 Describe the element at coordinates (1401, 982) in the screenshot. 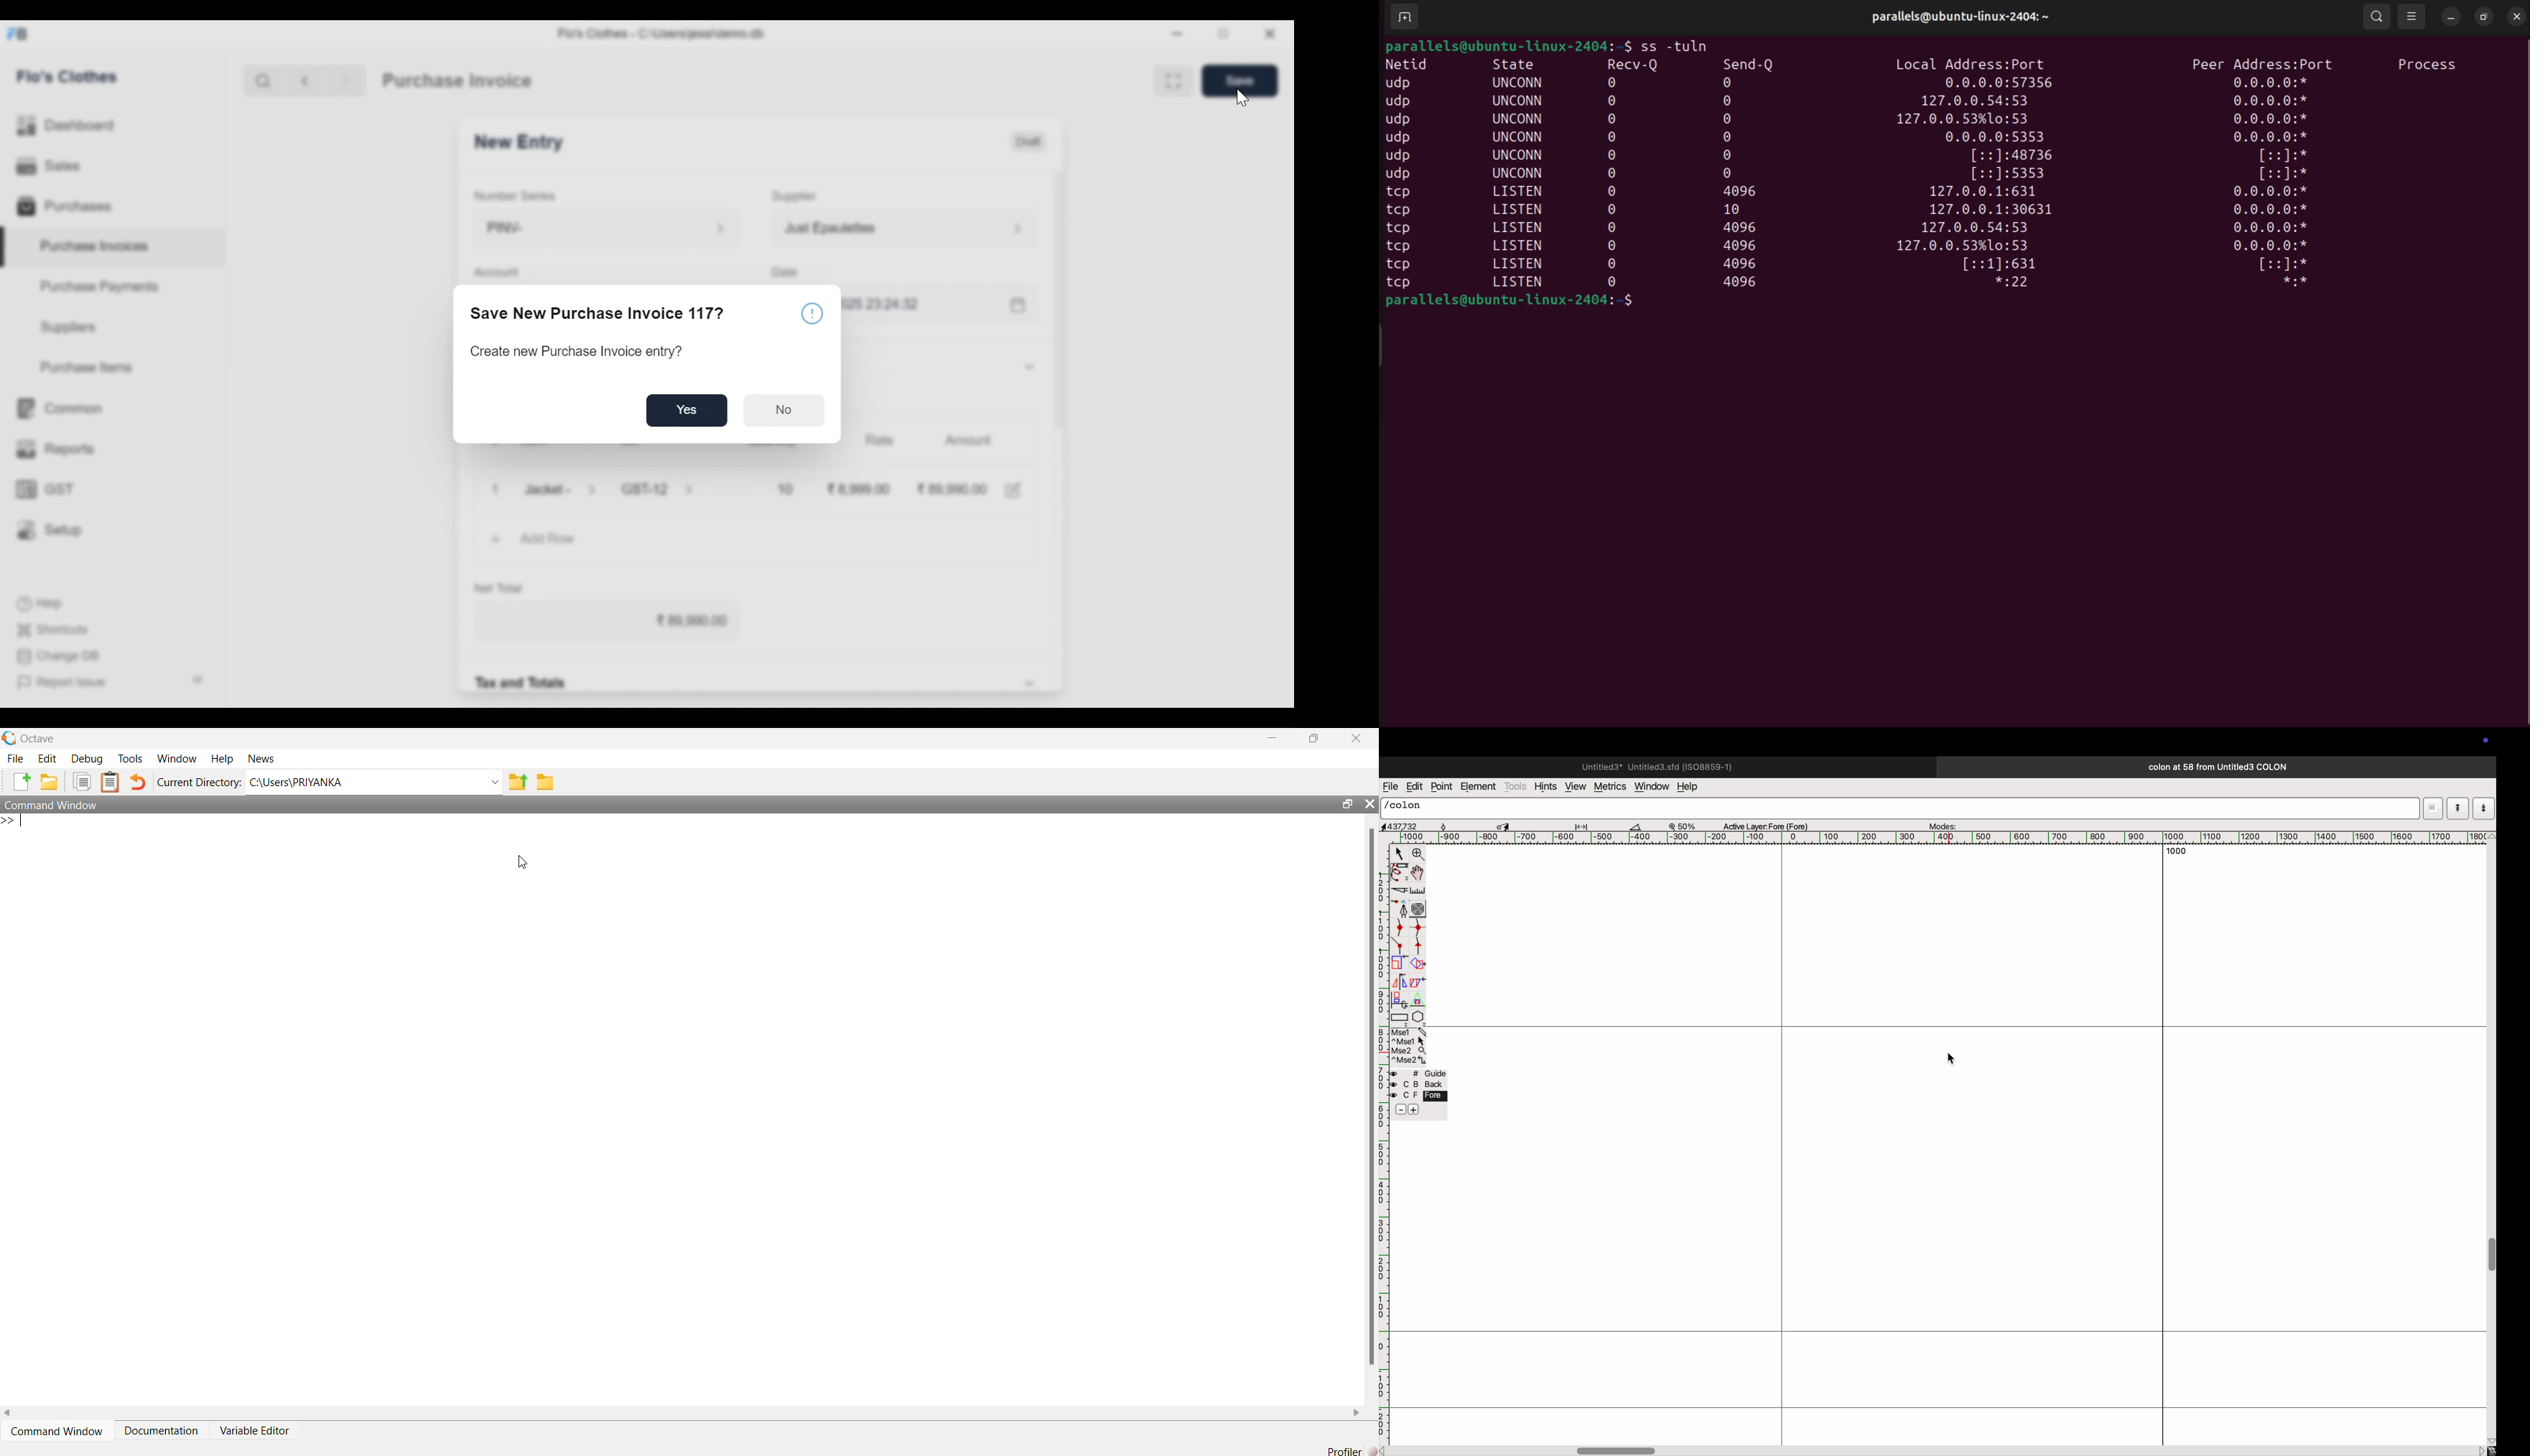

I see `mirror` at that location.